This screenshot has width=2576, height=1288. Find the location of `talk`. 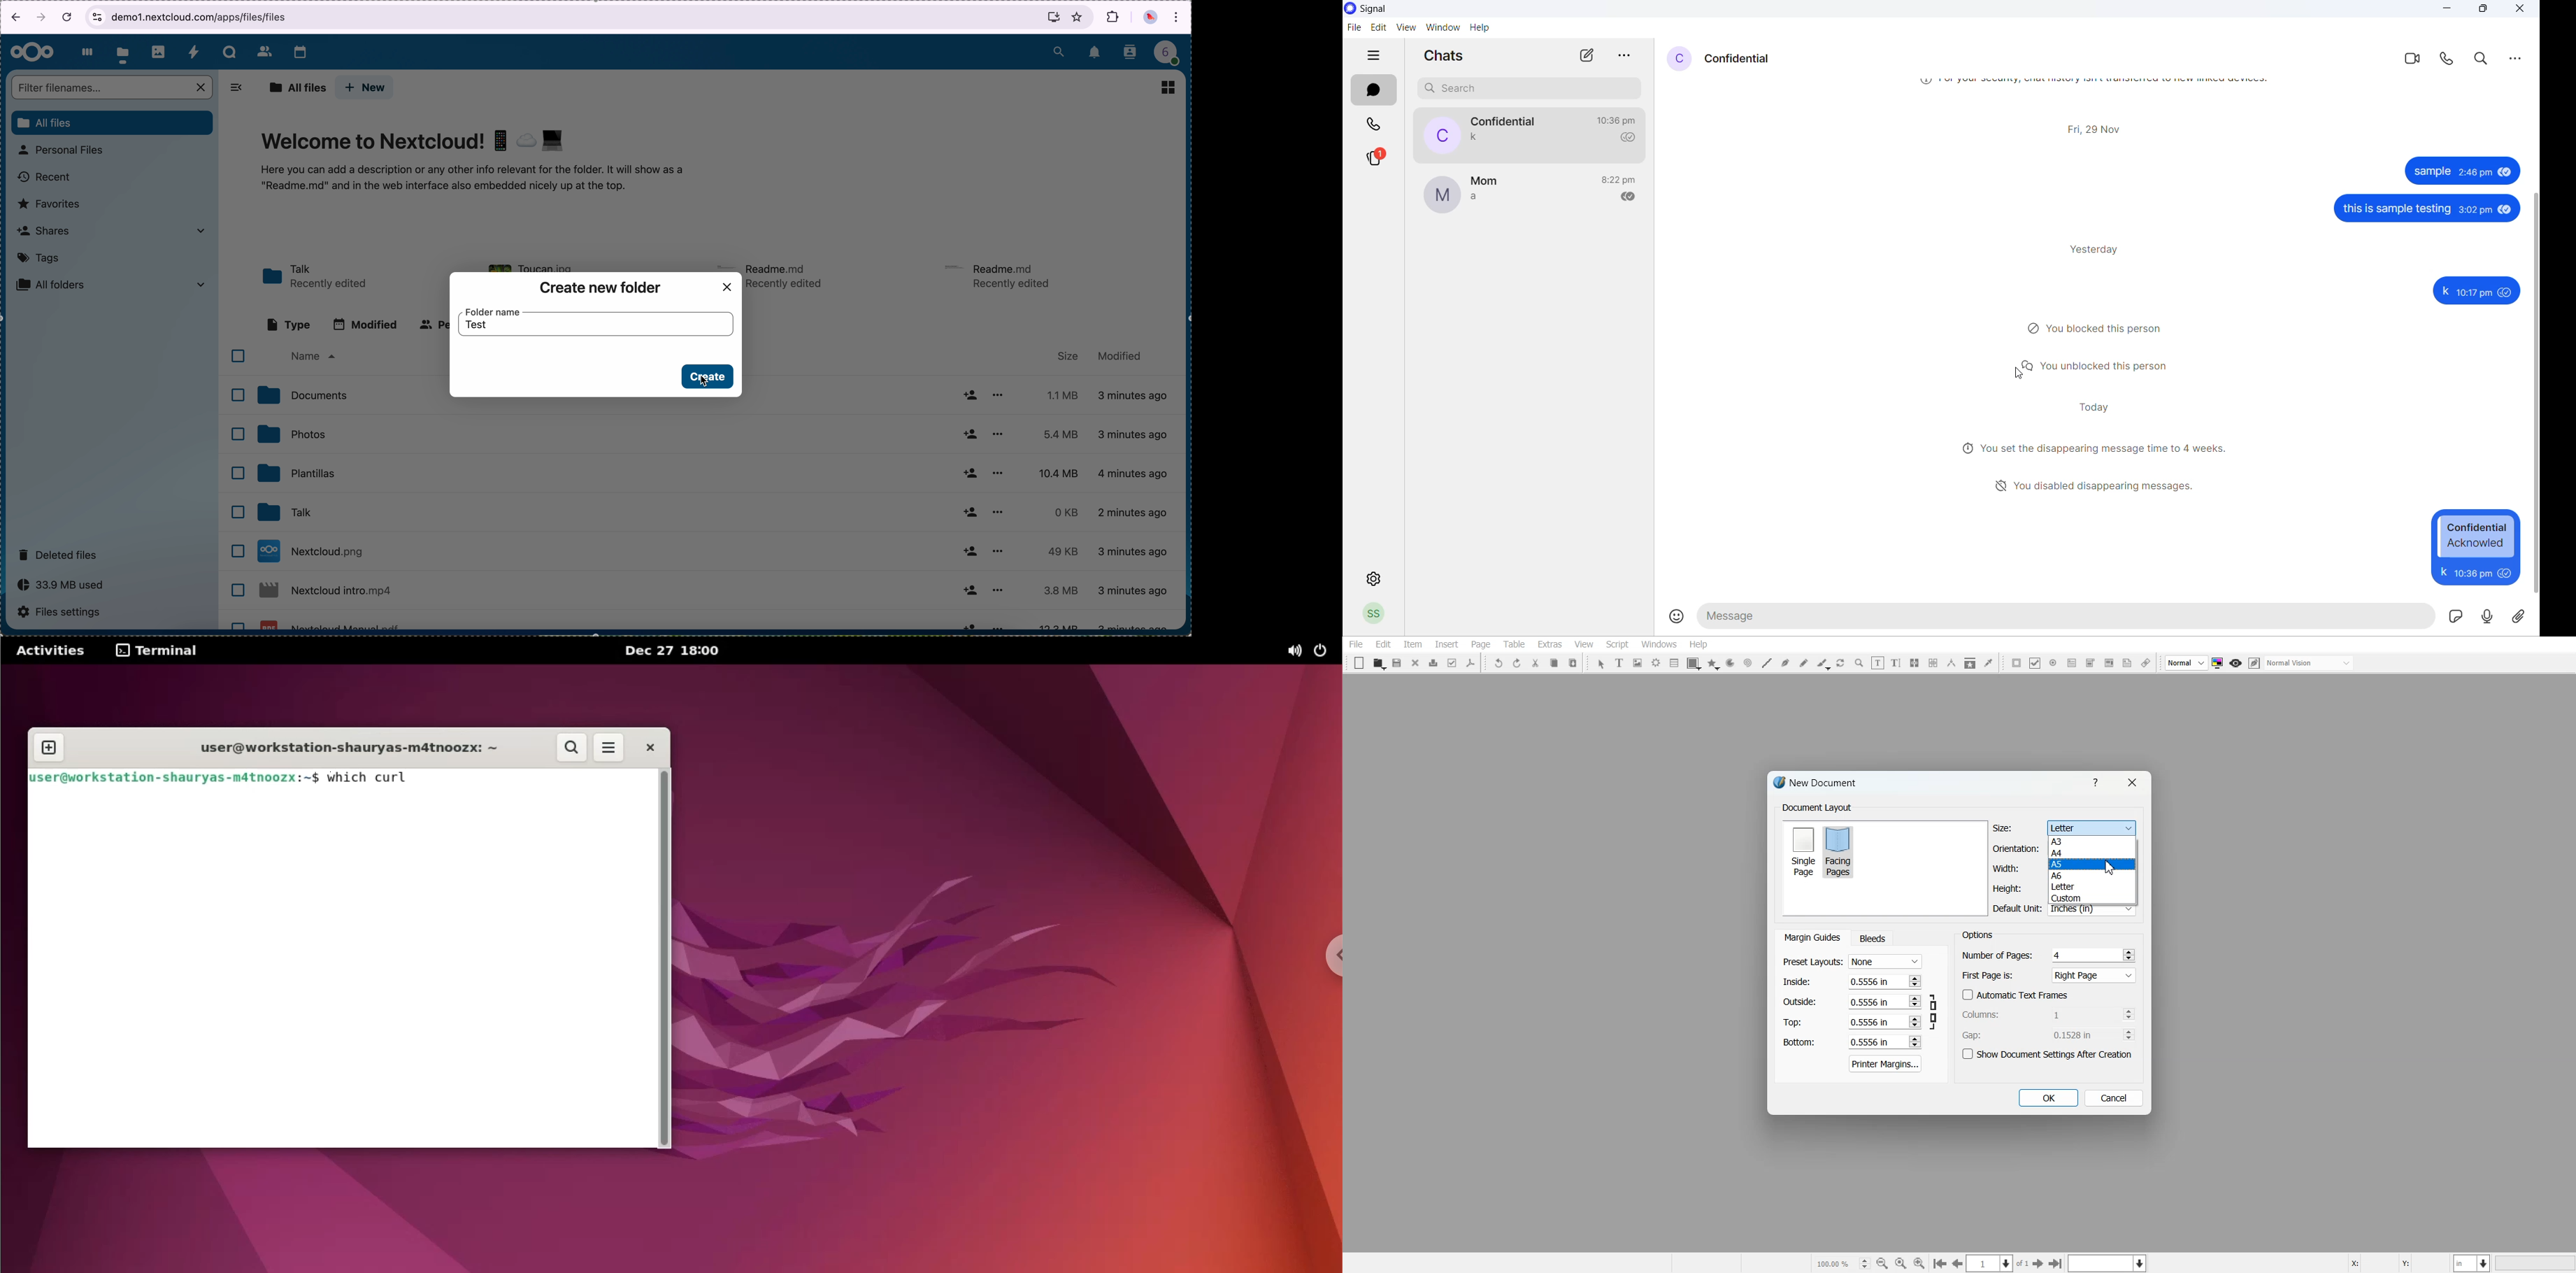

talk is located at coordinates (229, 52).